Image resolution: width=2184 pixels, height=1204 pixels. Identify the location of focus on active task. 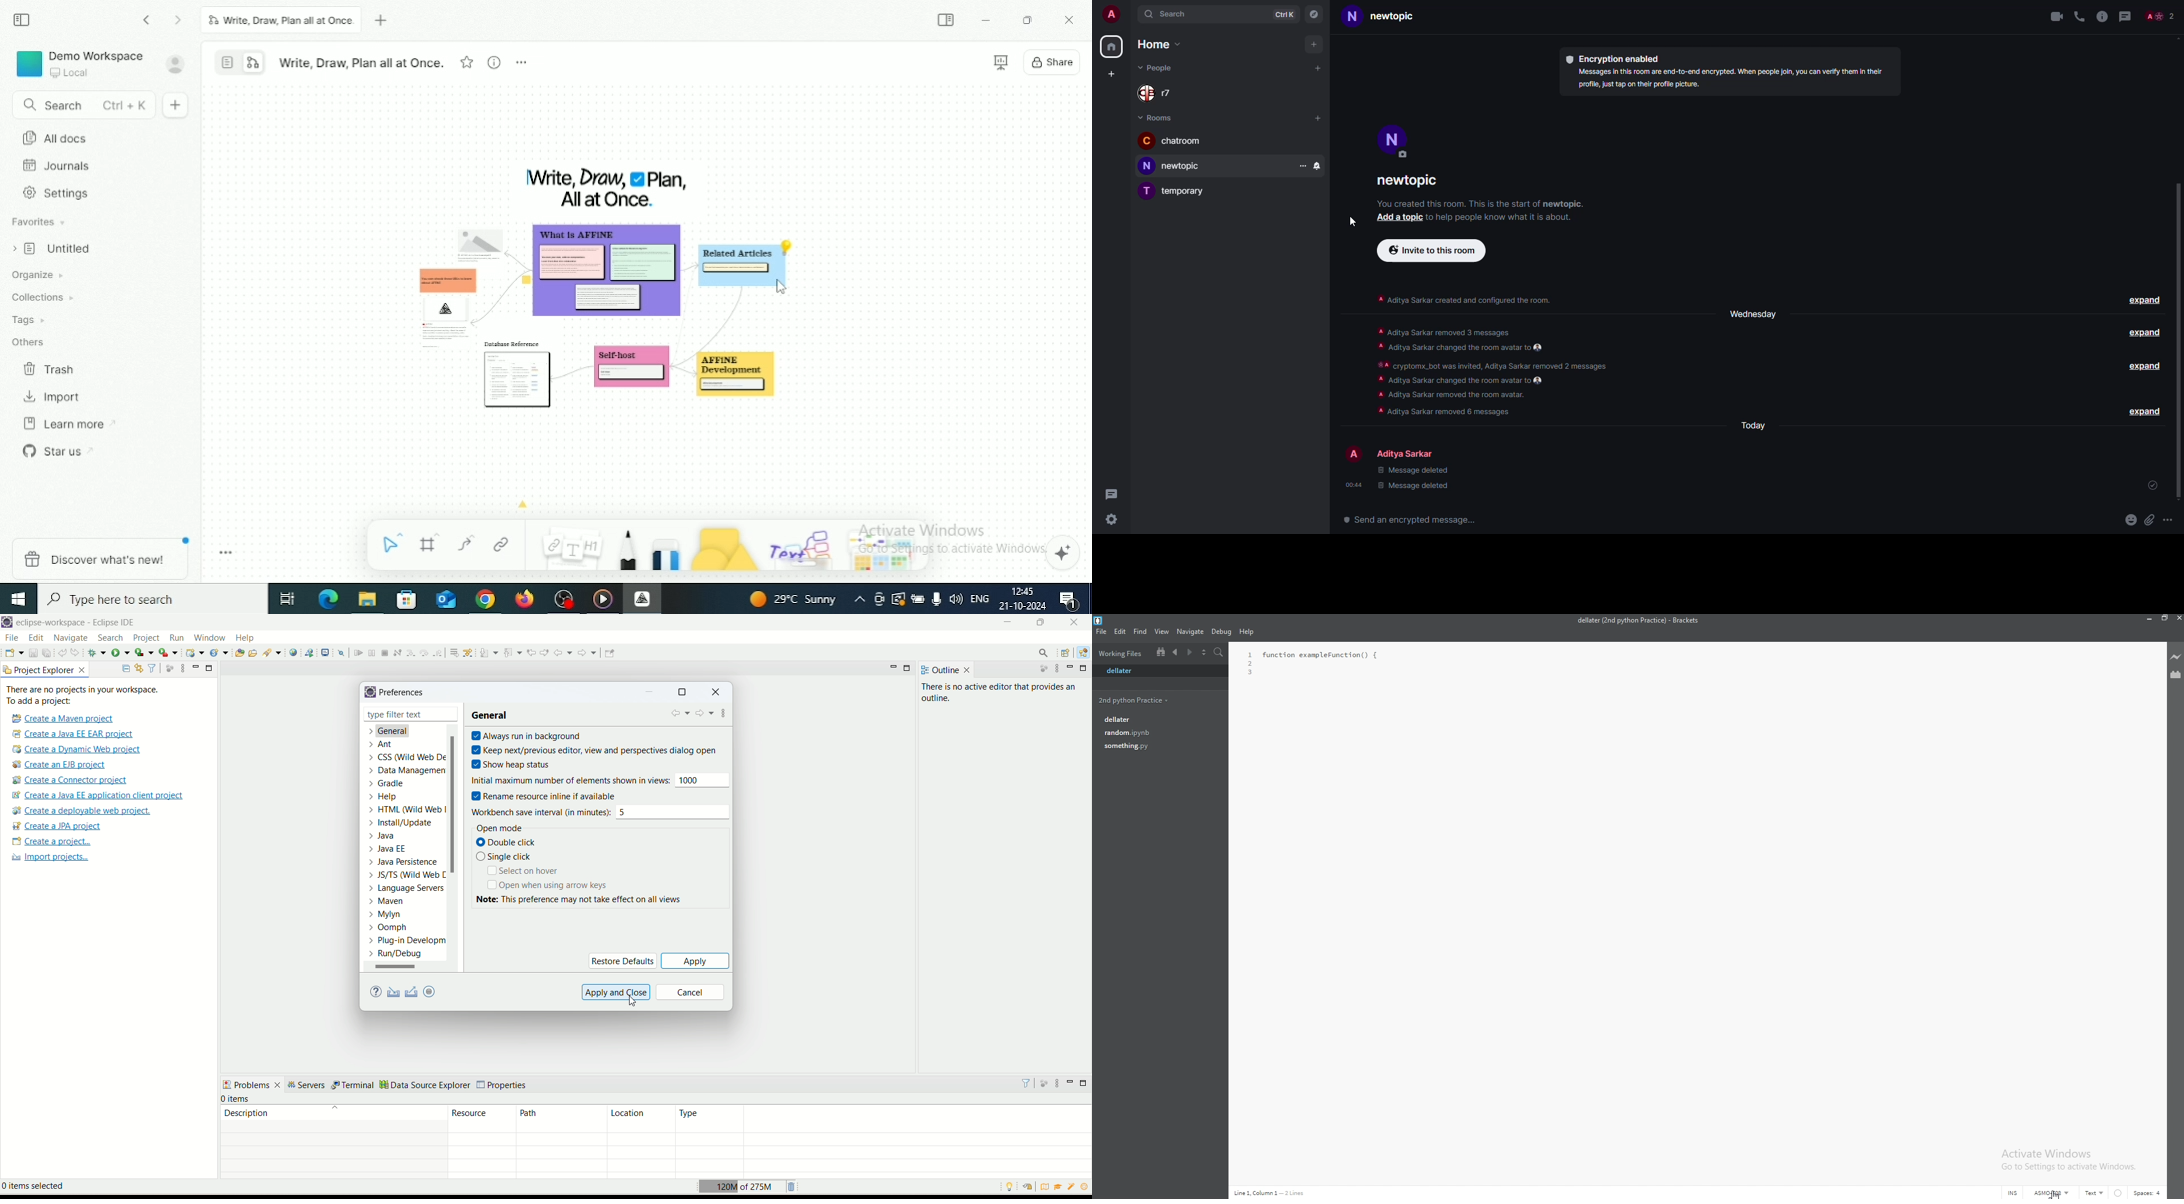
(169, 667).